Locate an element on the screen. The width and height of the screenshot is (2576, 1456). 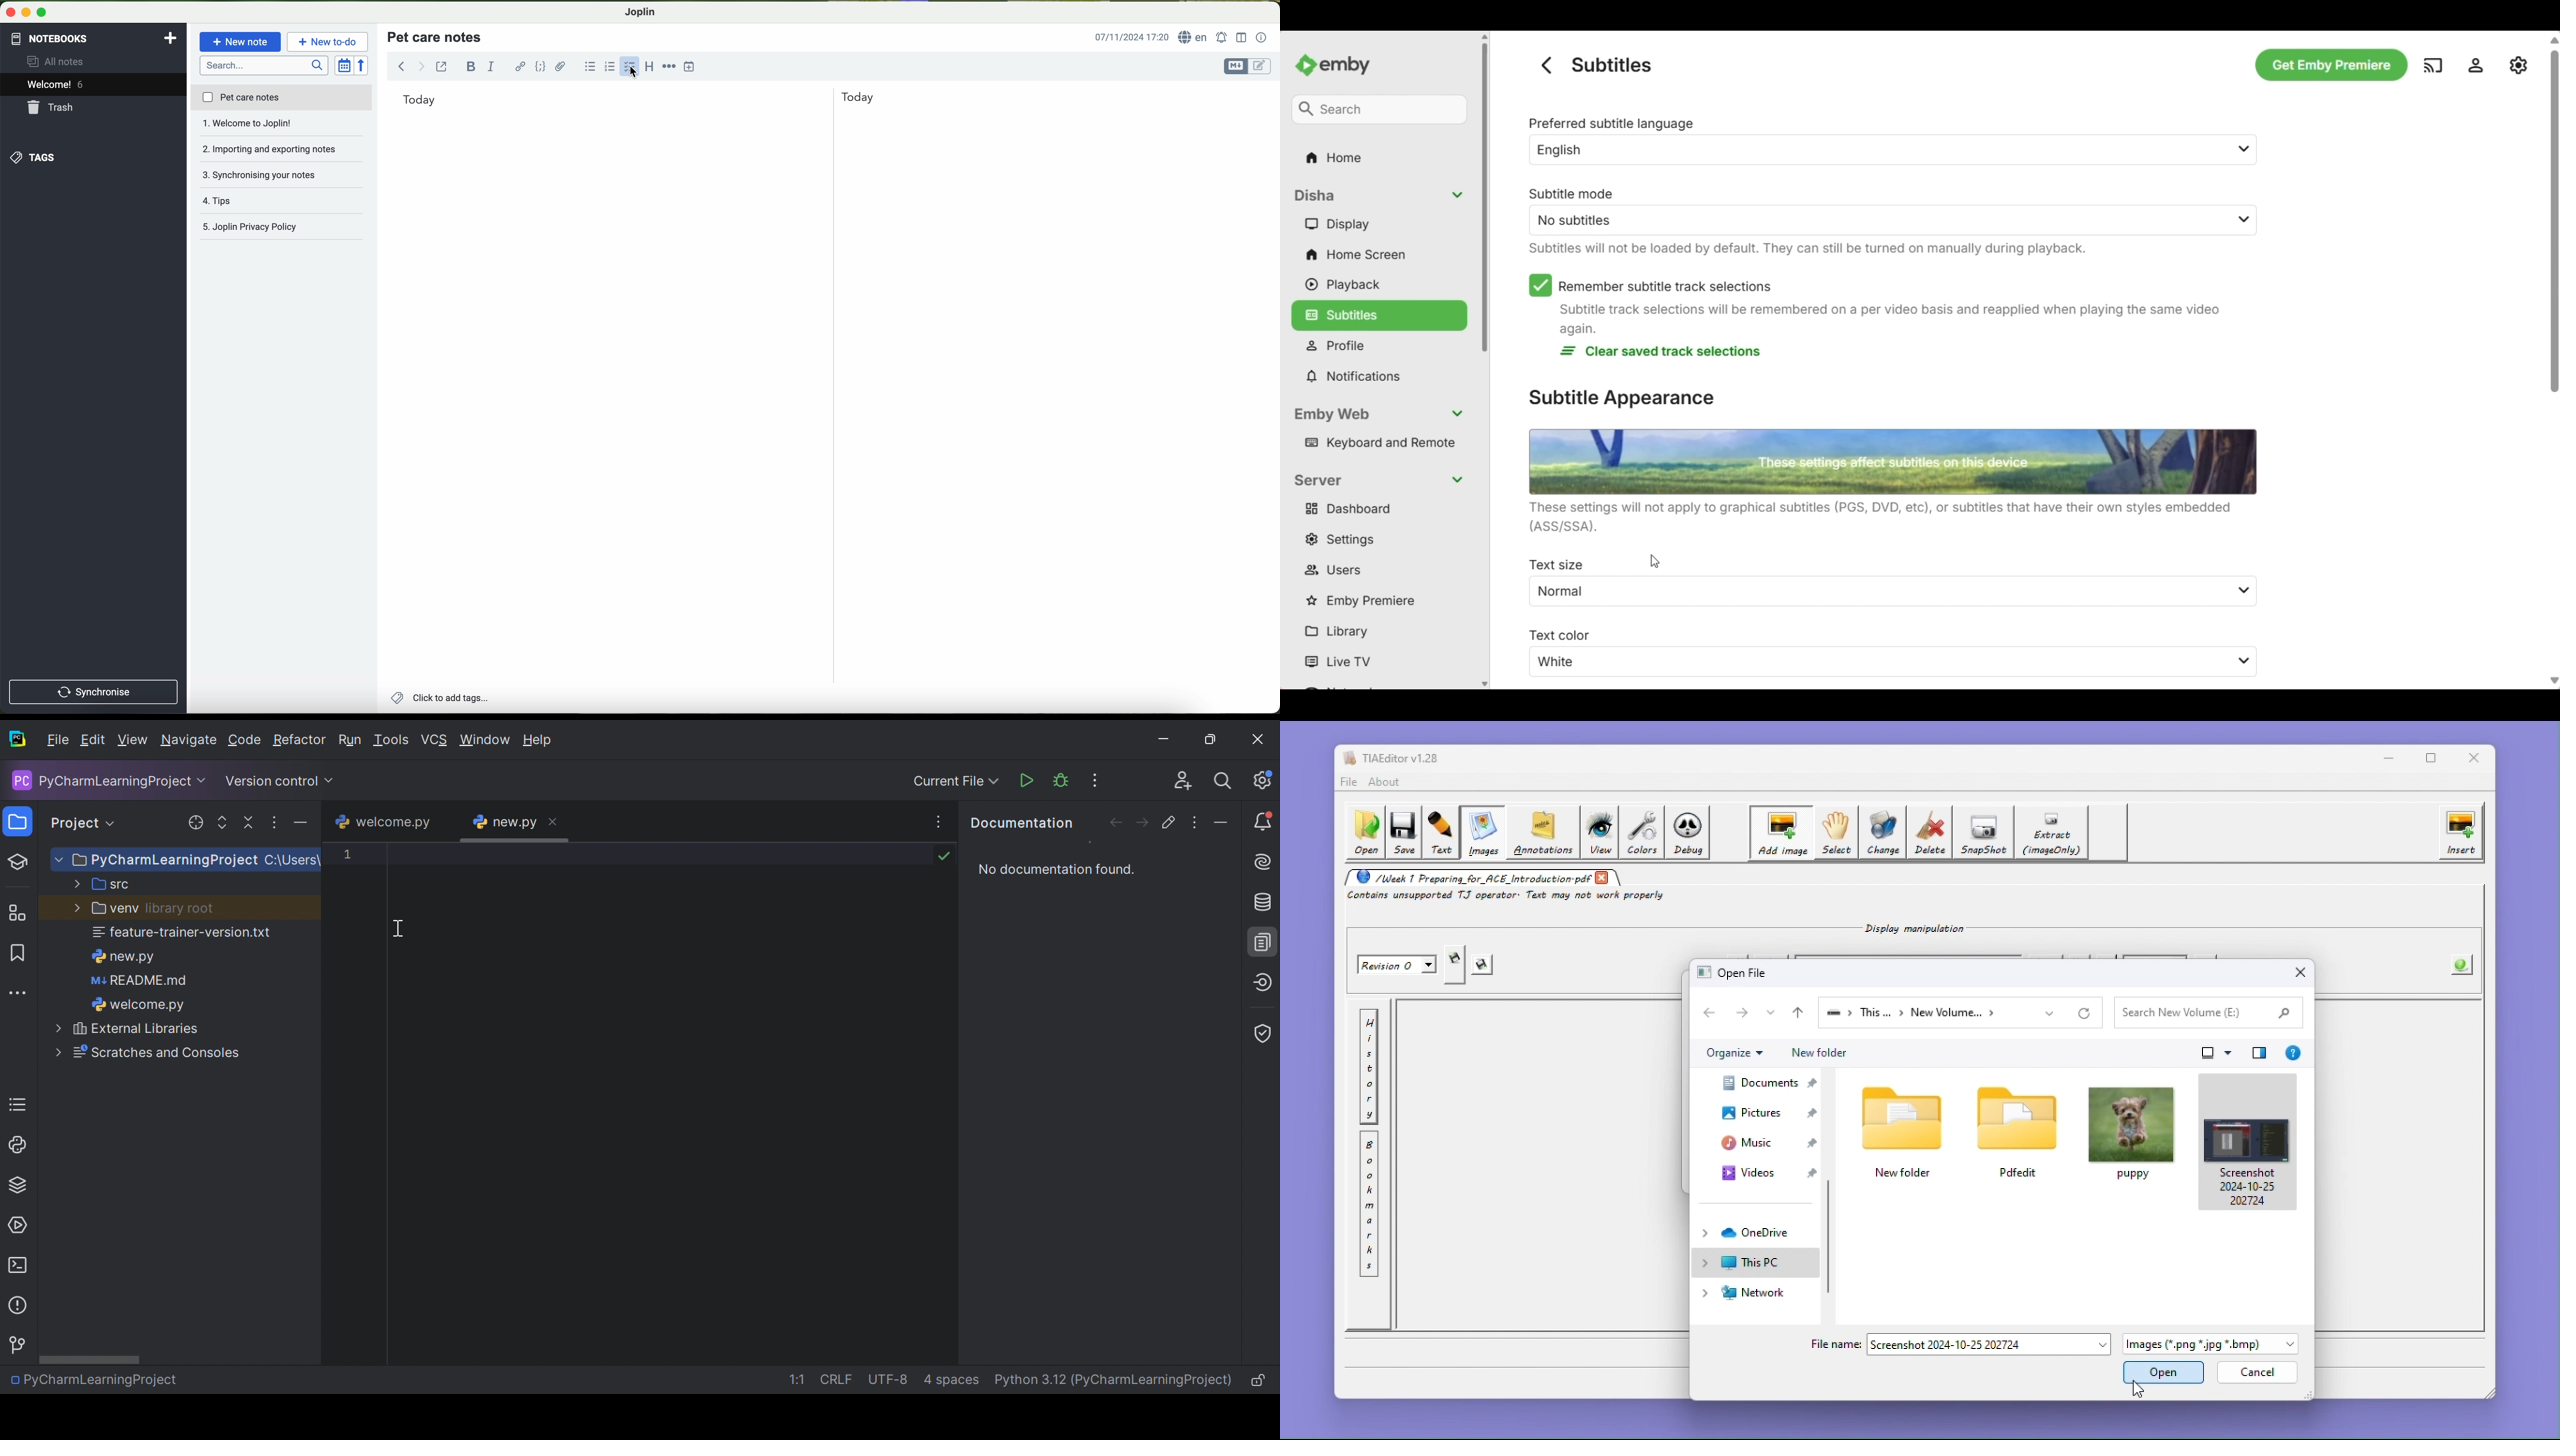
synchronising your notes is located at coordinates (282, 150).